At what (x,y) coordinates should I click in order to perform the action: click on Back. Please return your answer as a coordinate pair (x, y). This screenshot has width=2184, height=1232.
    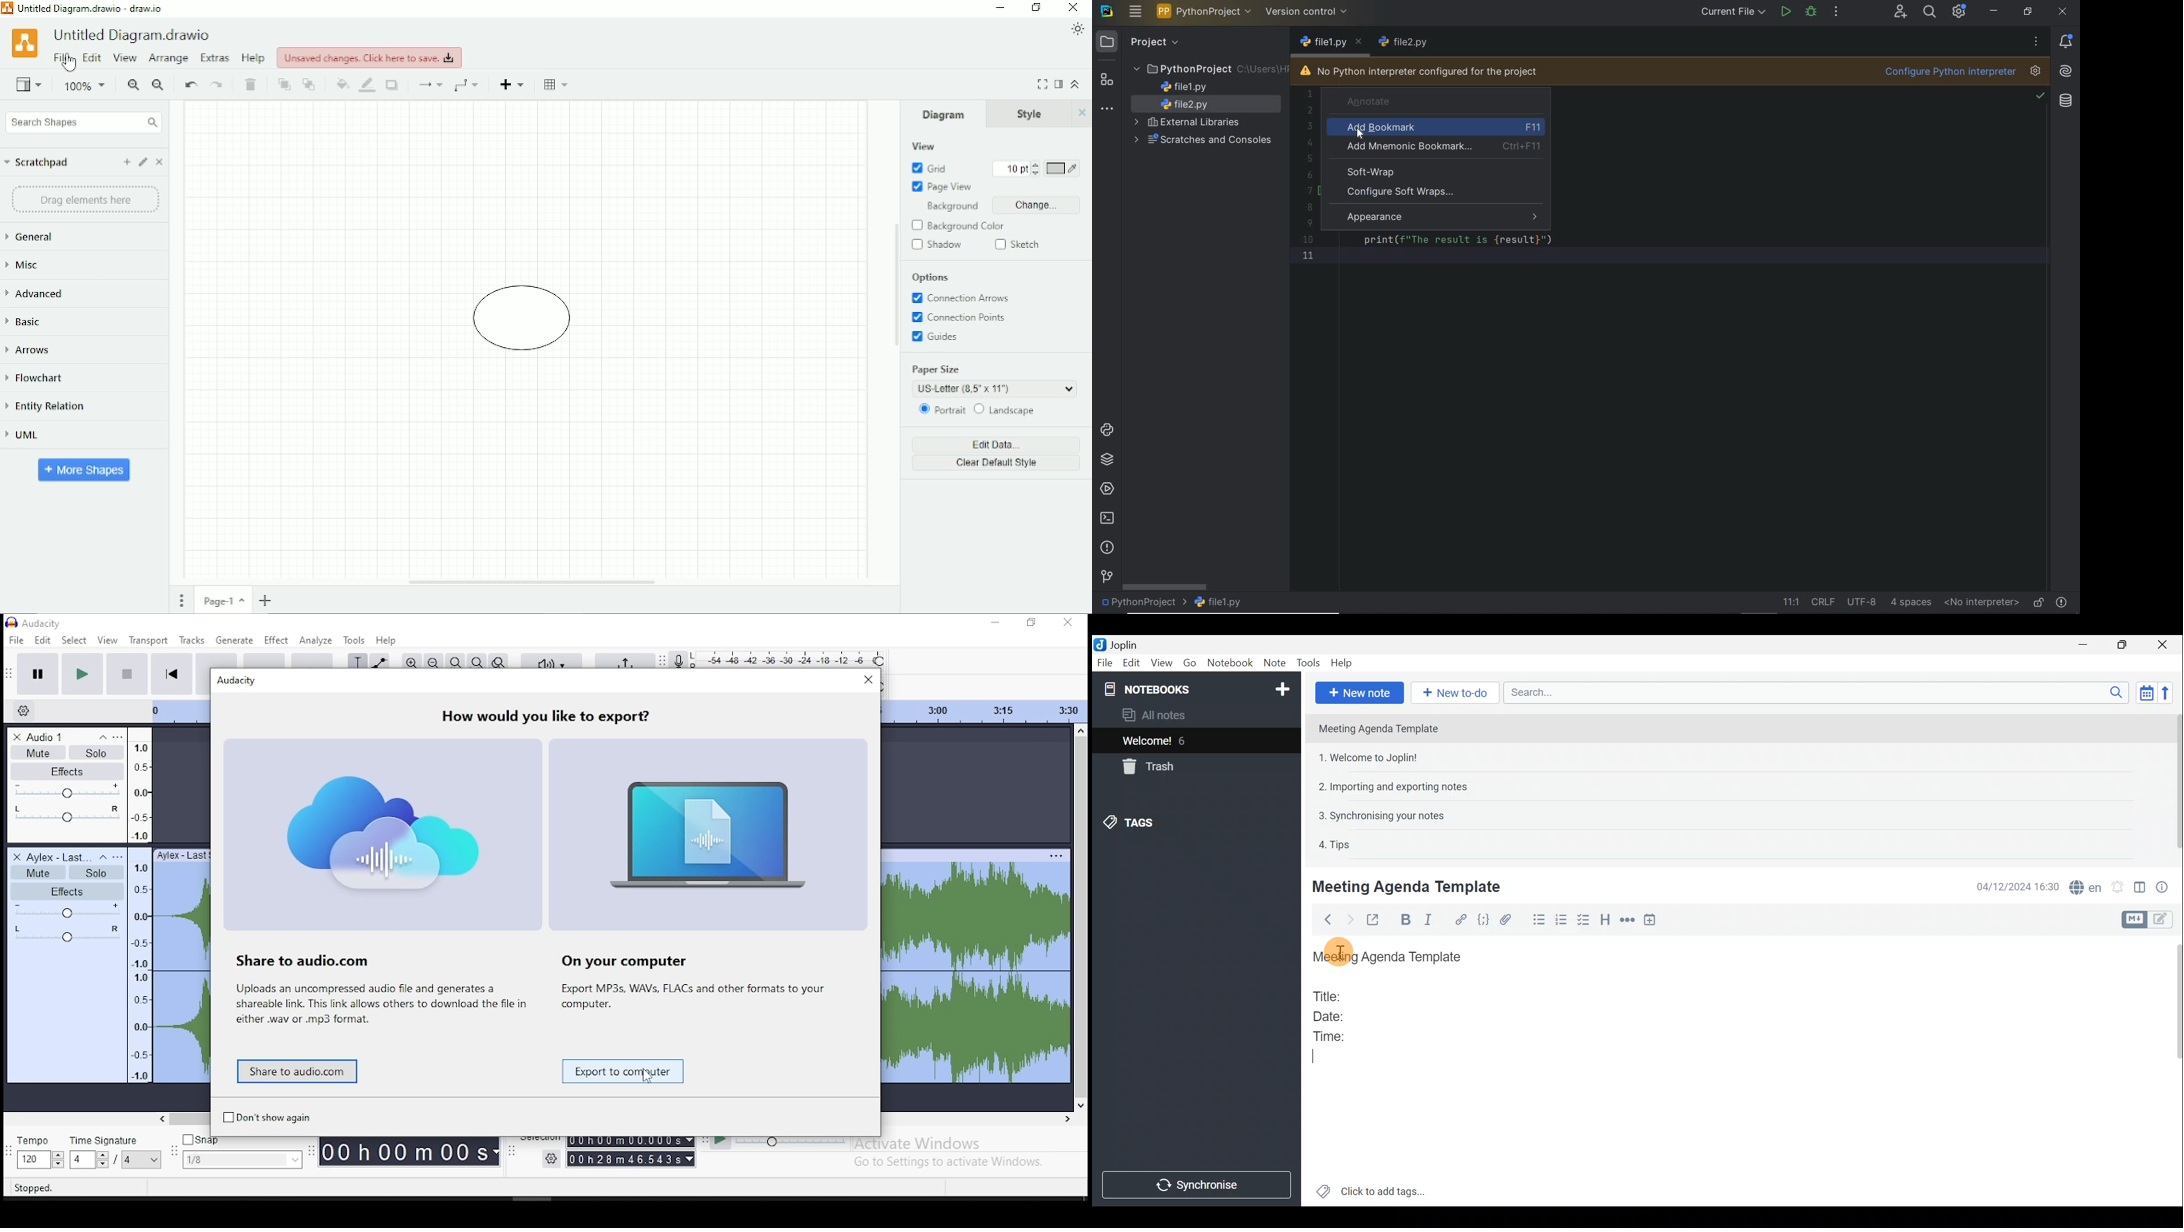
    Looking at the image, I should click on (1325, 922).